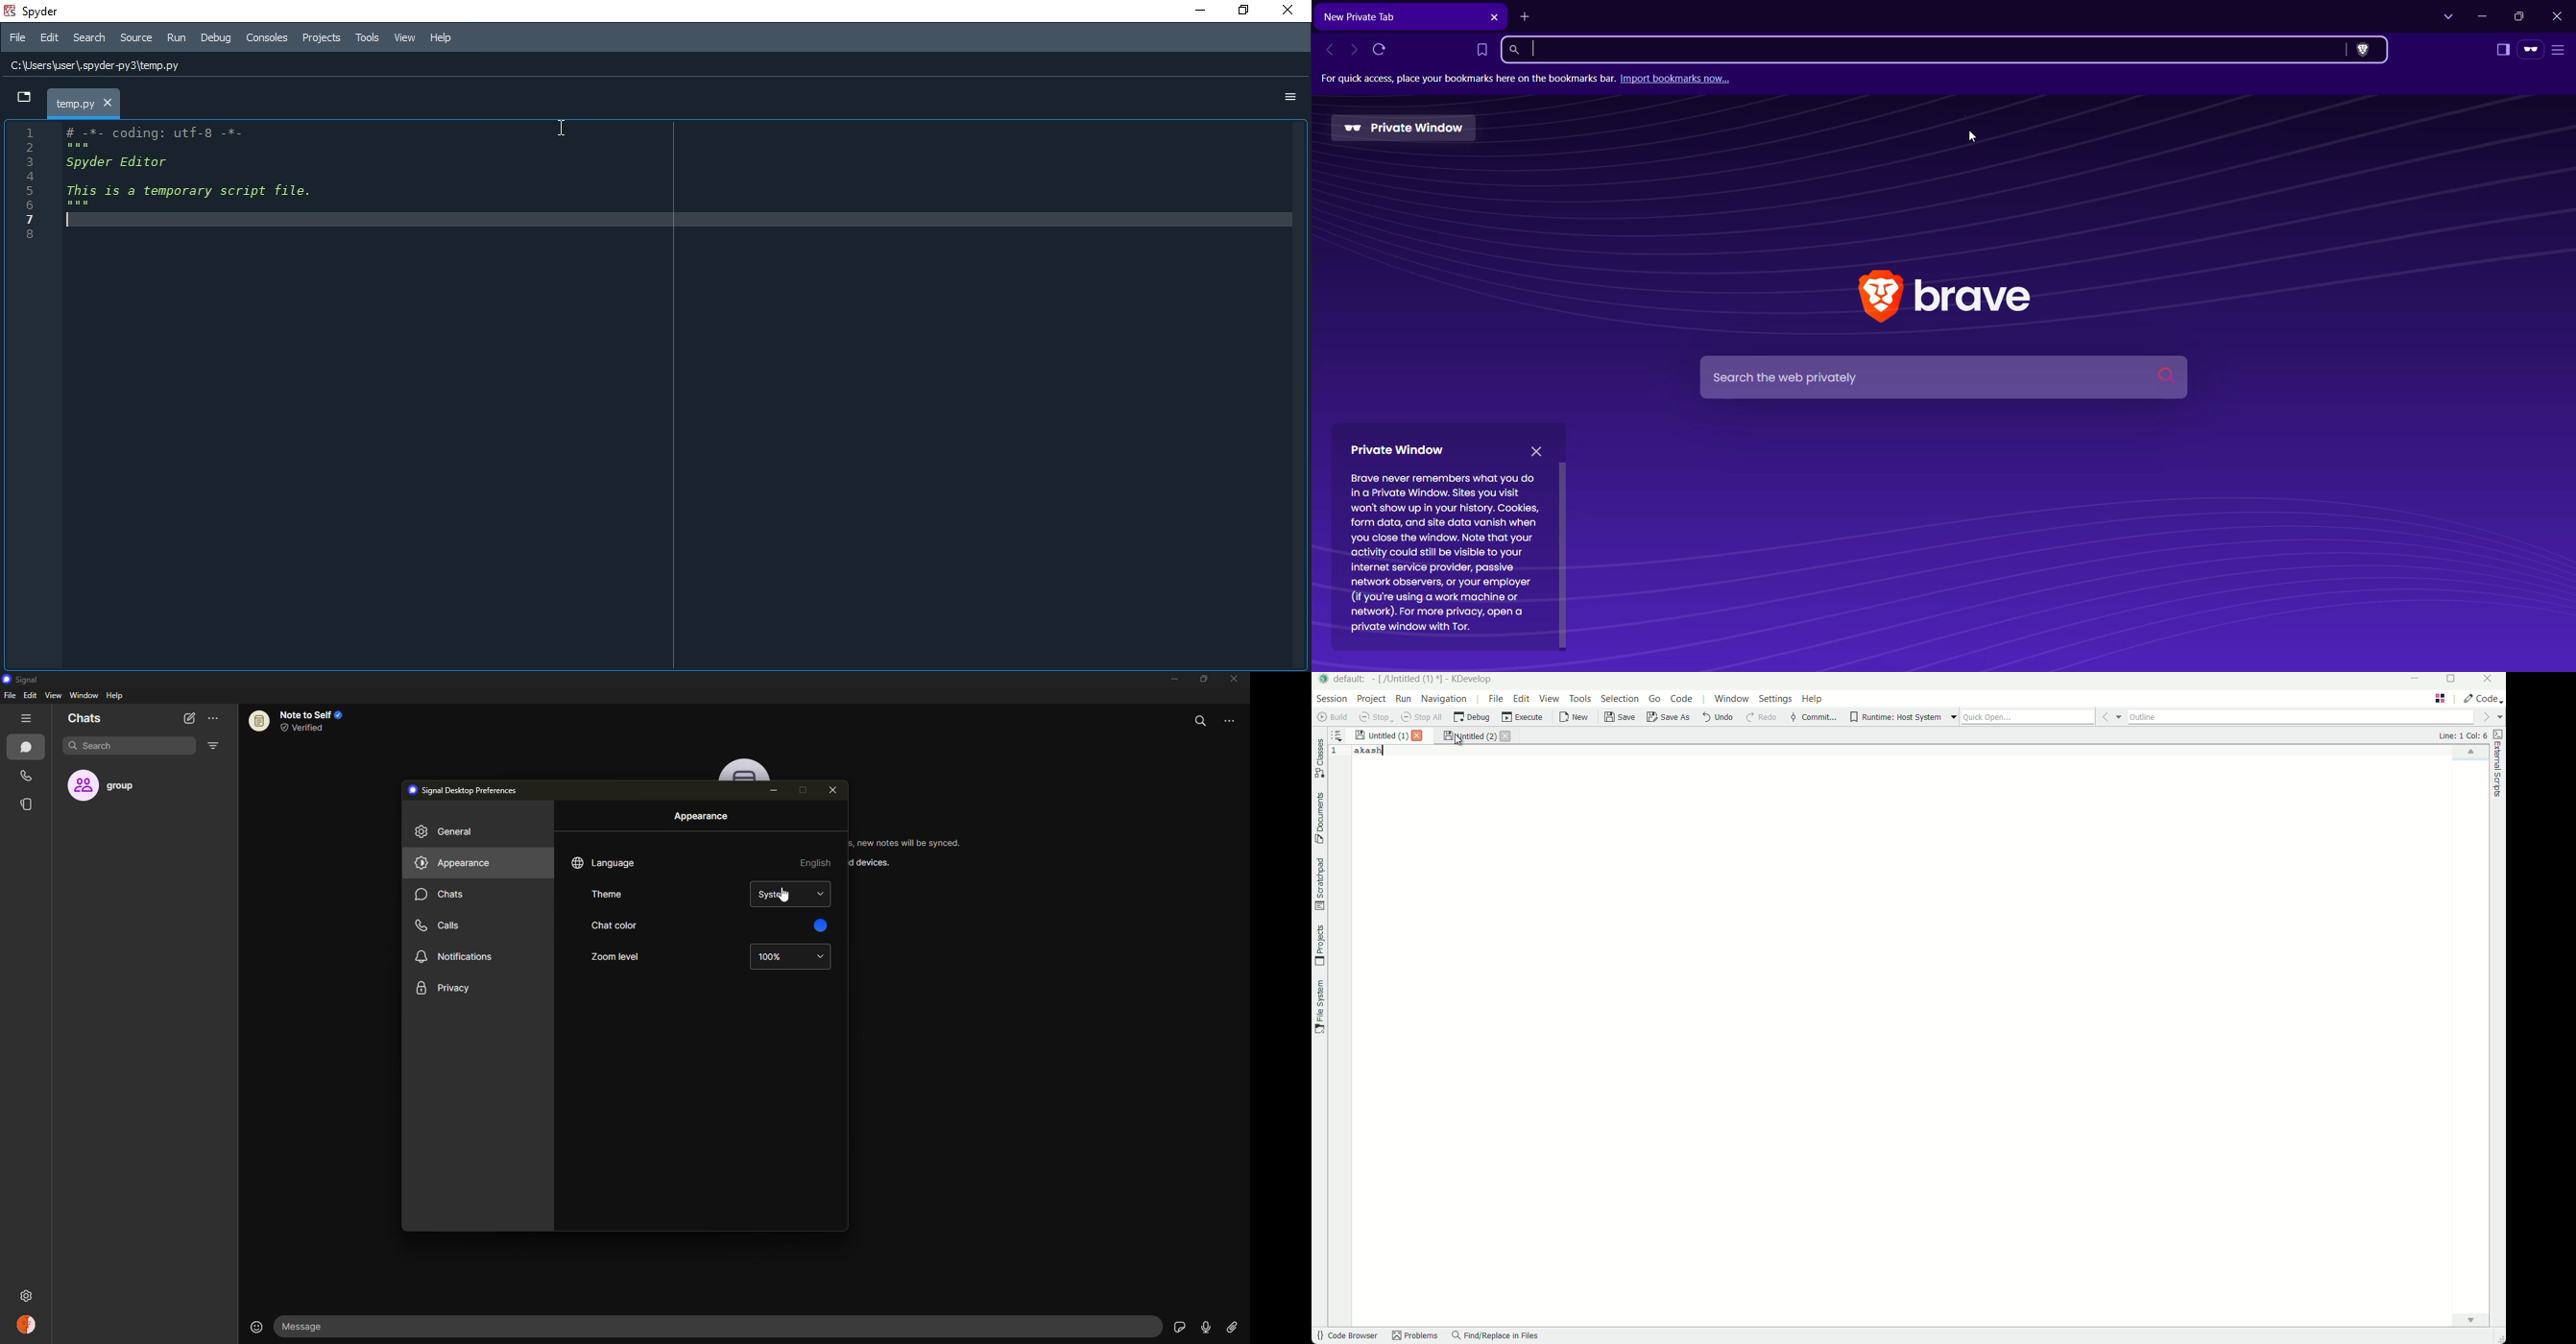 This screenshot has height=1344, width=2576. Describe the element at coordinates (34, 235) in the screenshot. I see `8` at that location.